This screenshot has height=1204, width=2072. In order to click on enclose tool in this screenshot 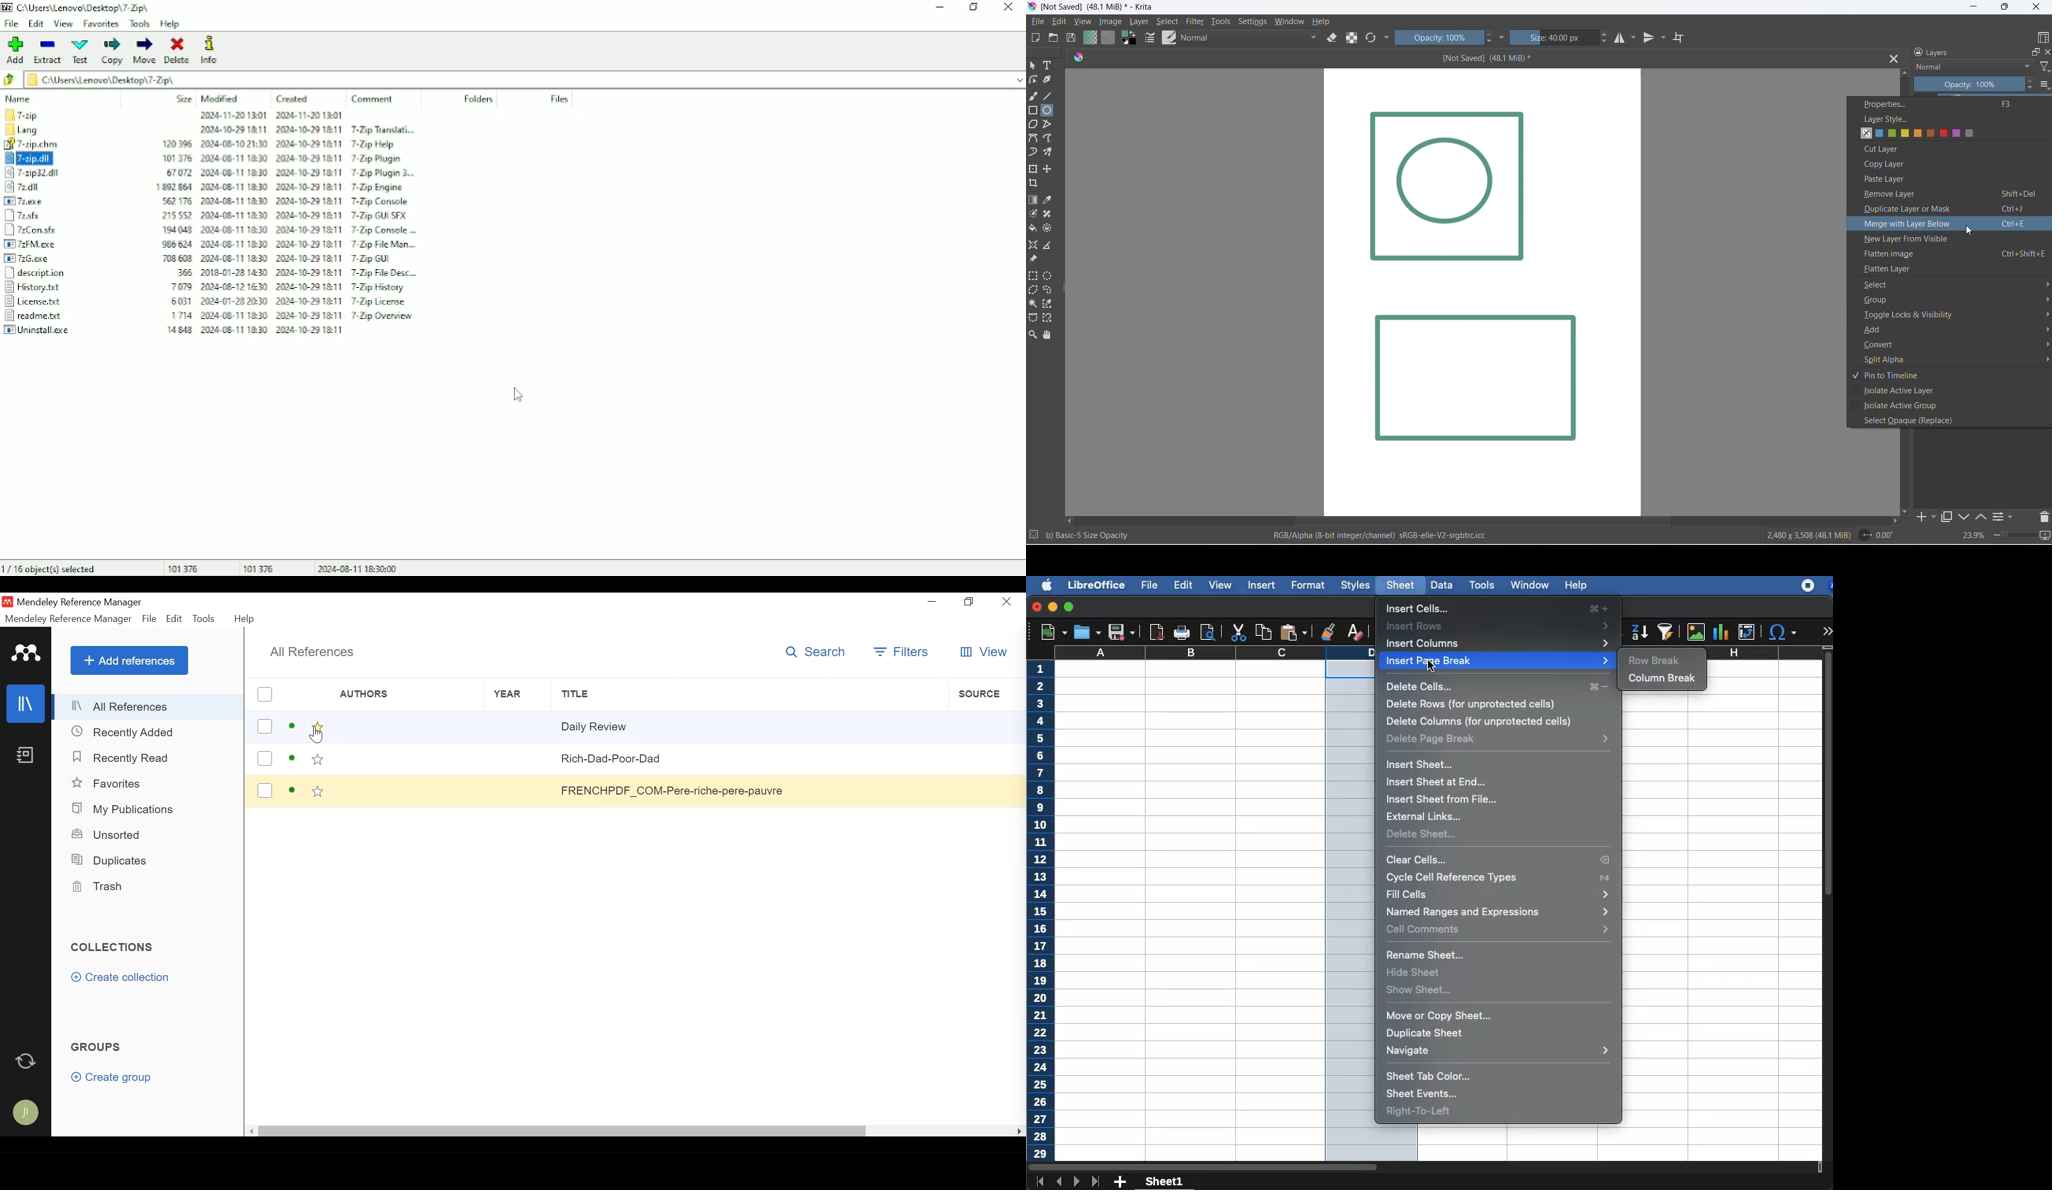, I will do `click(1050, 229)`.